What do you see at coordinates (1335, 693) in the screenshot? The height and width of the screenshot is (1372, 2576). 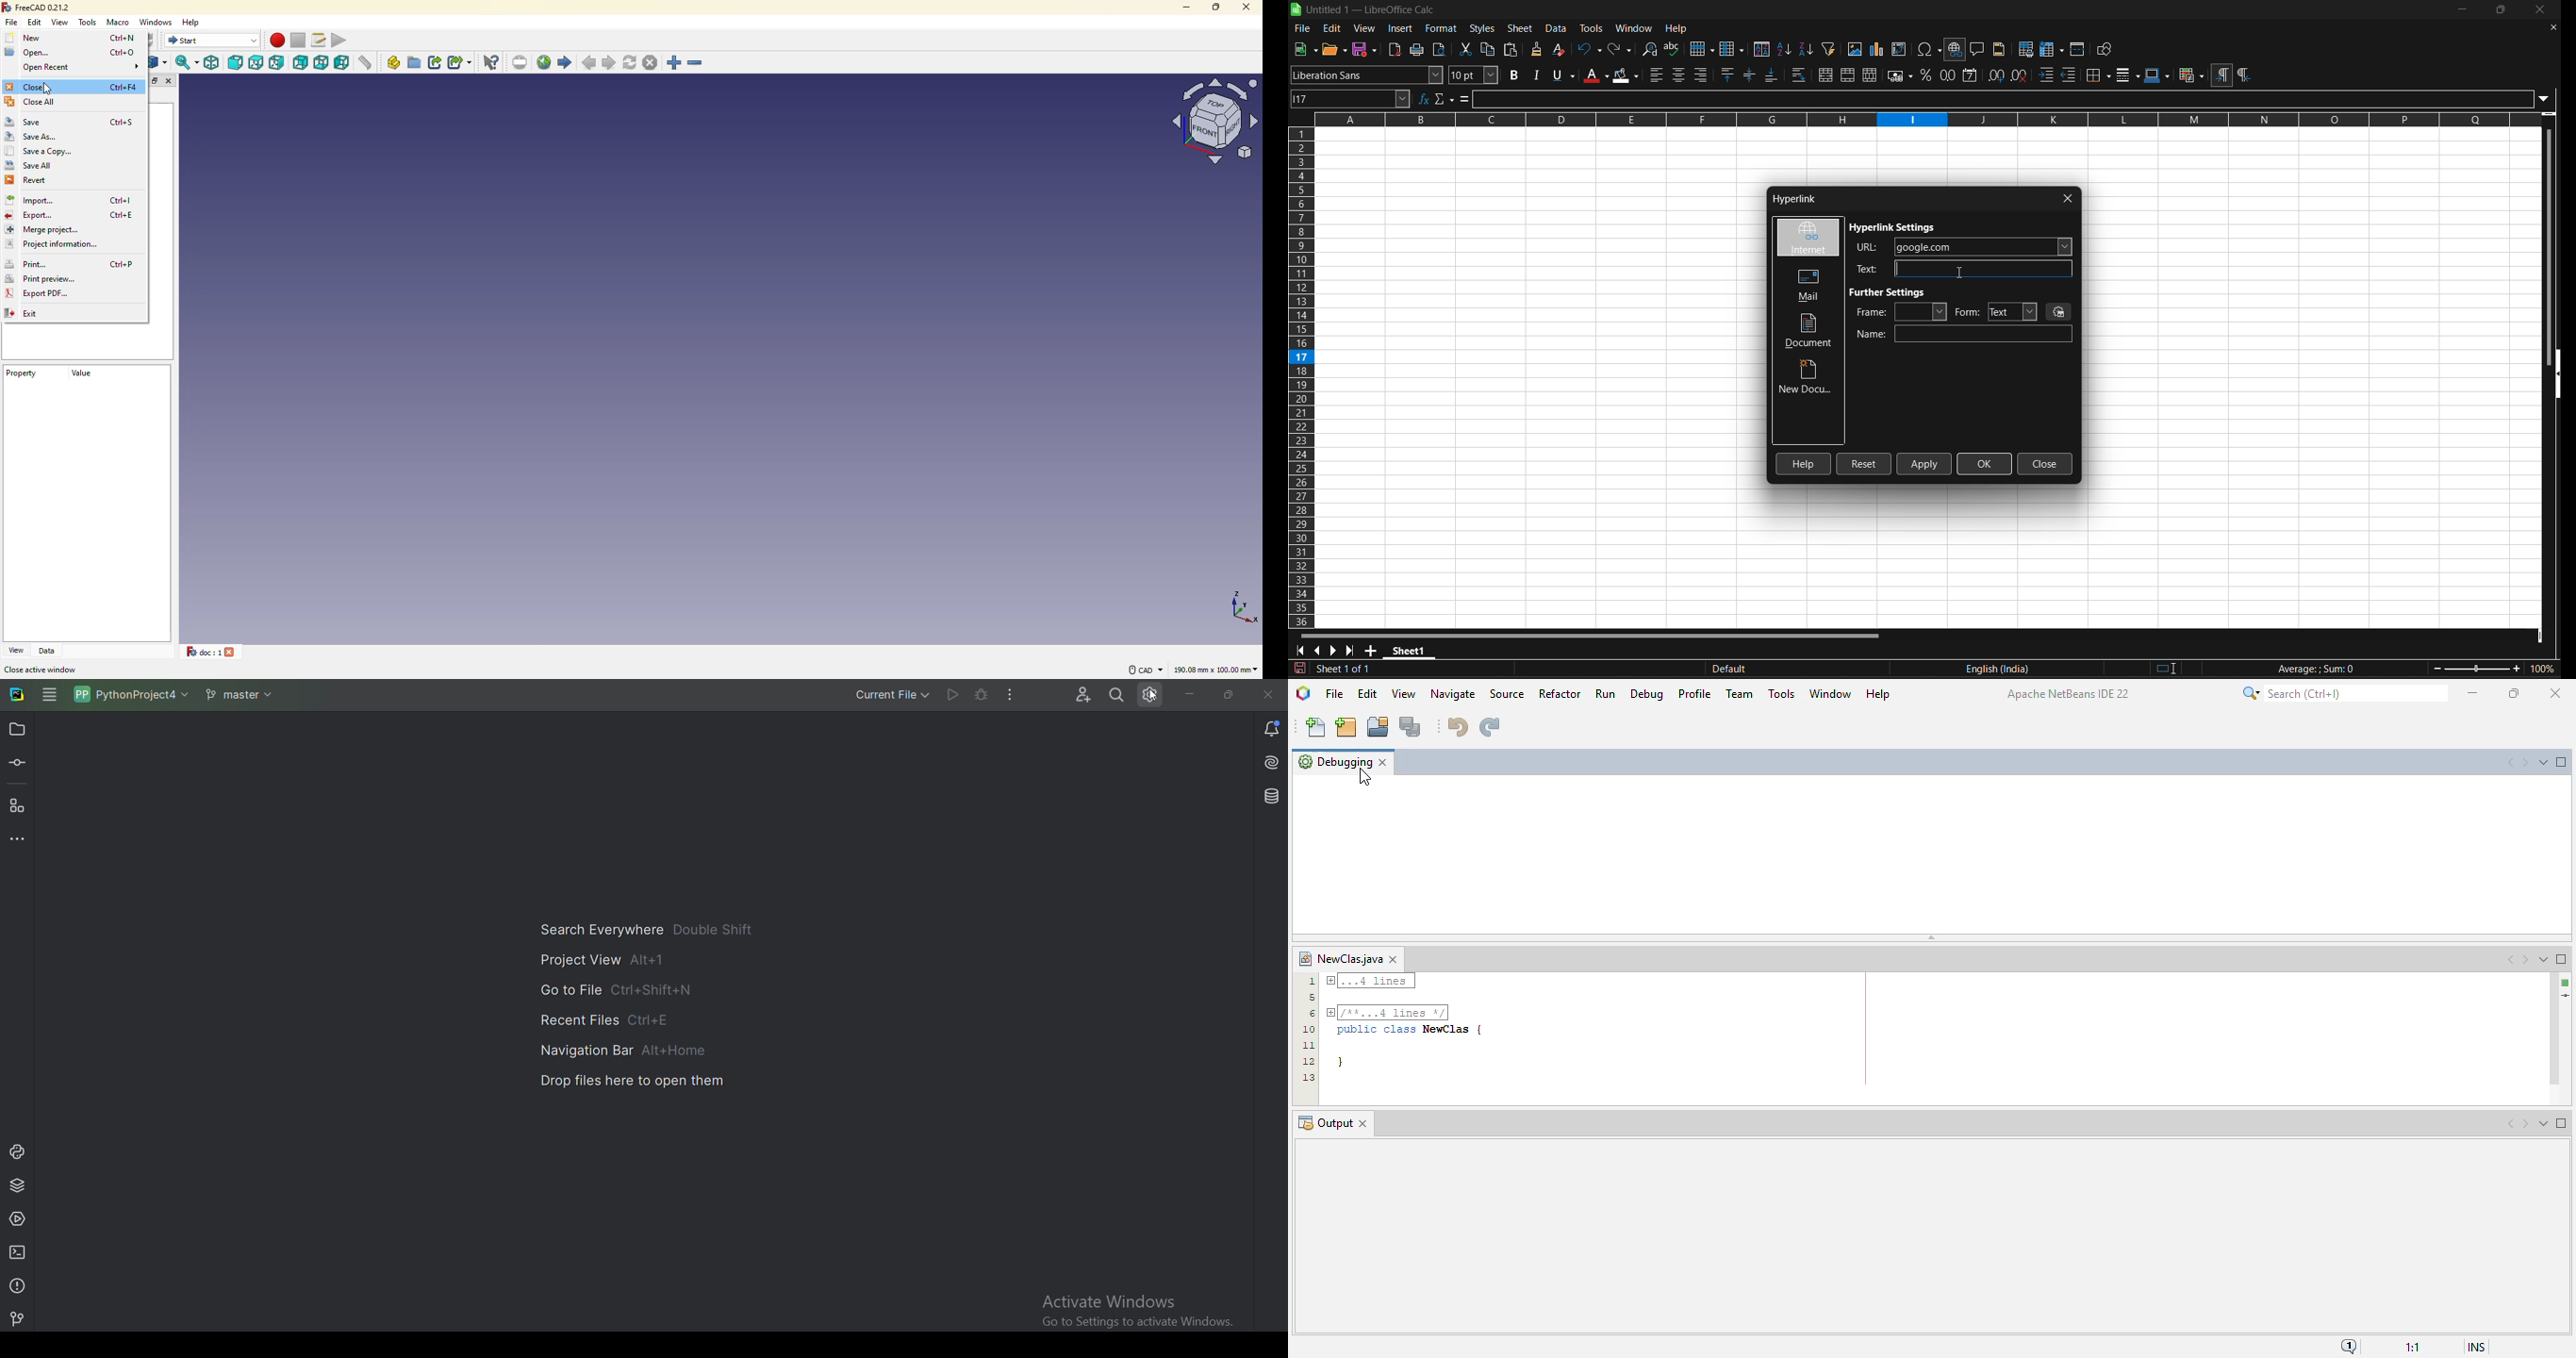 I see `file` at bounding box center [1335, 693].